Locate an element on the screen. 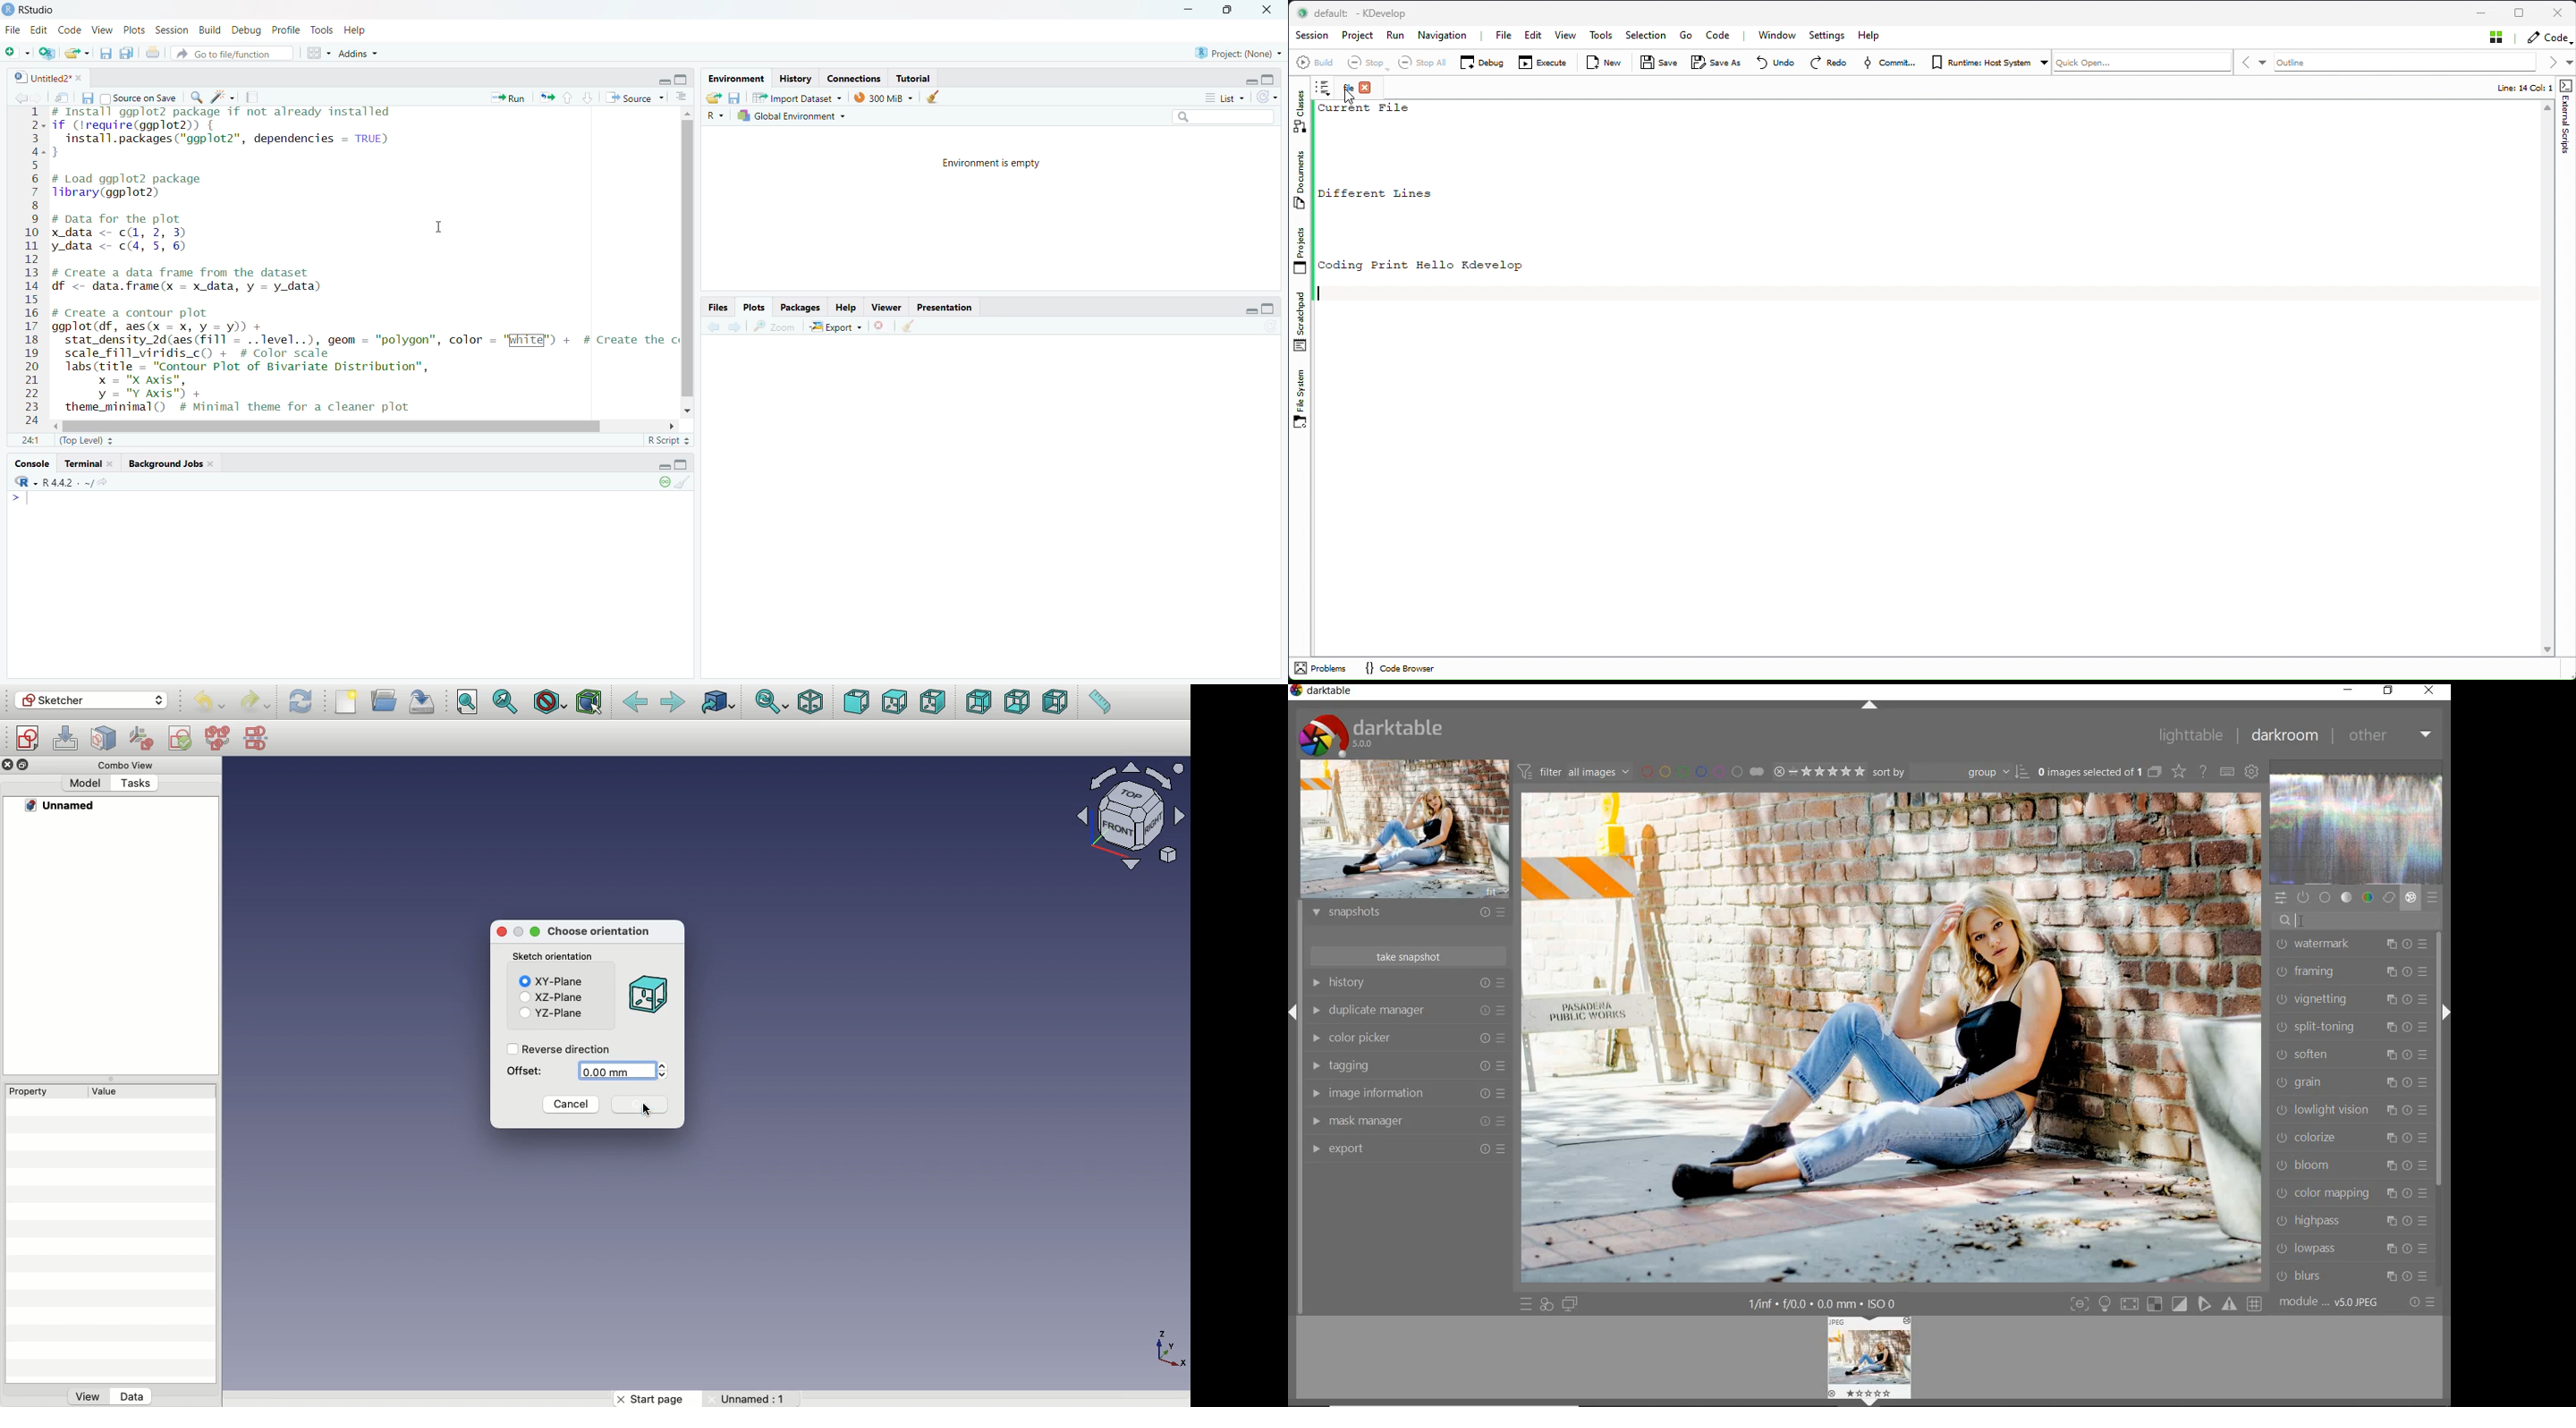  go to next section/chunk is located at coordinates (586, 98).